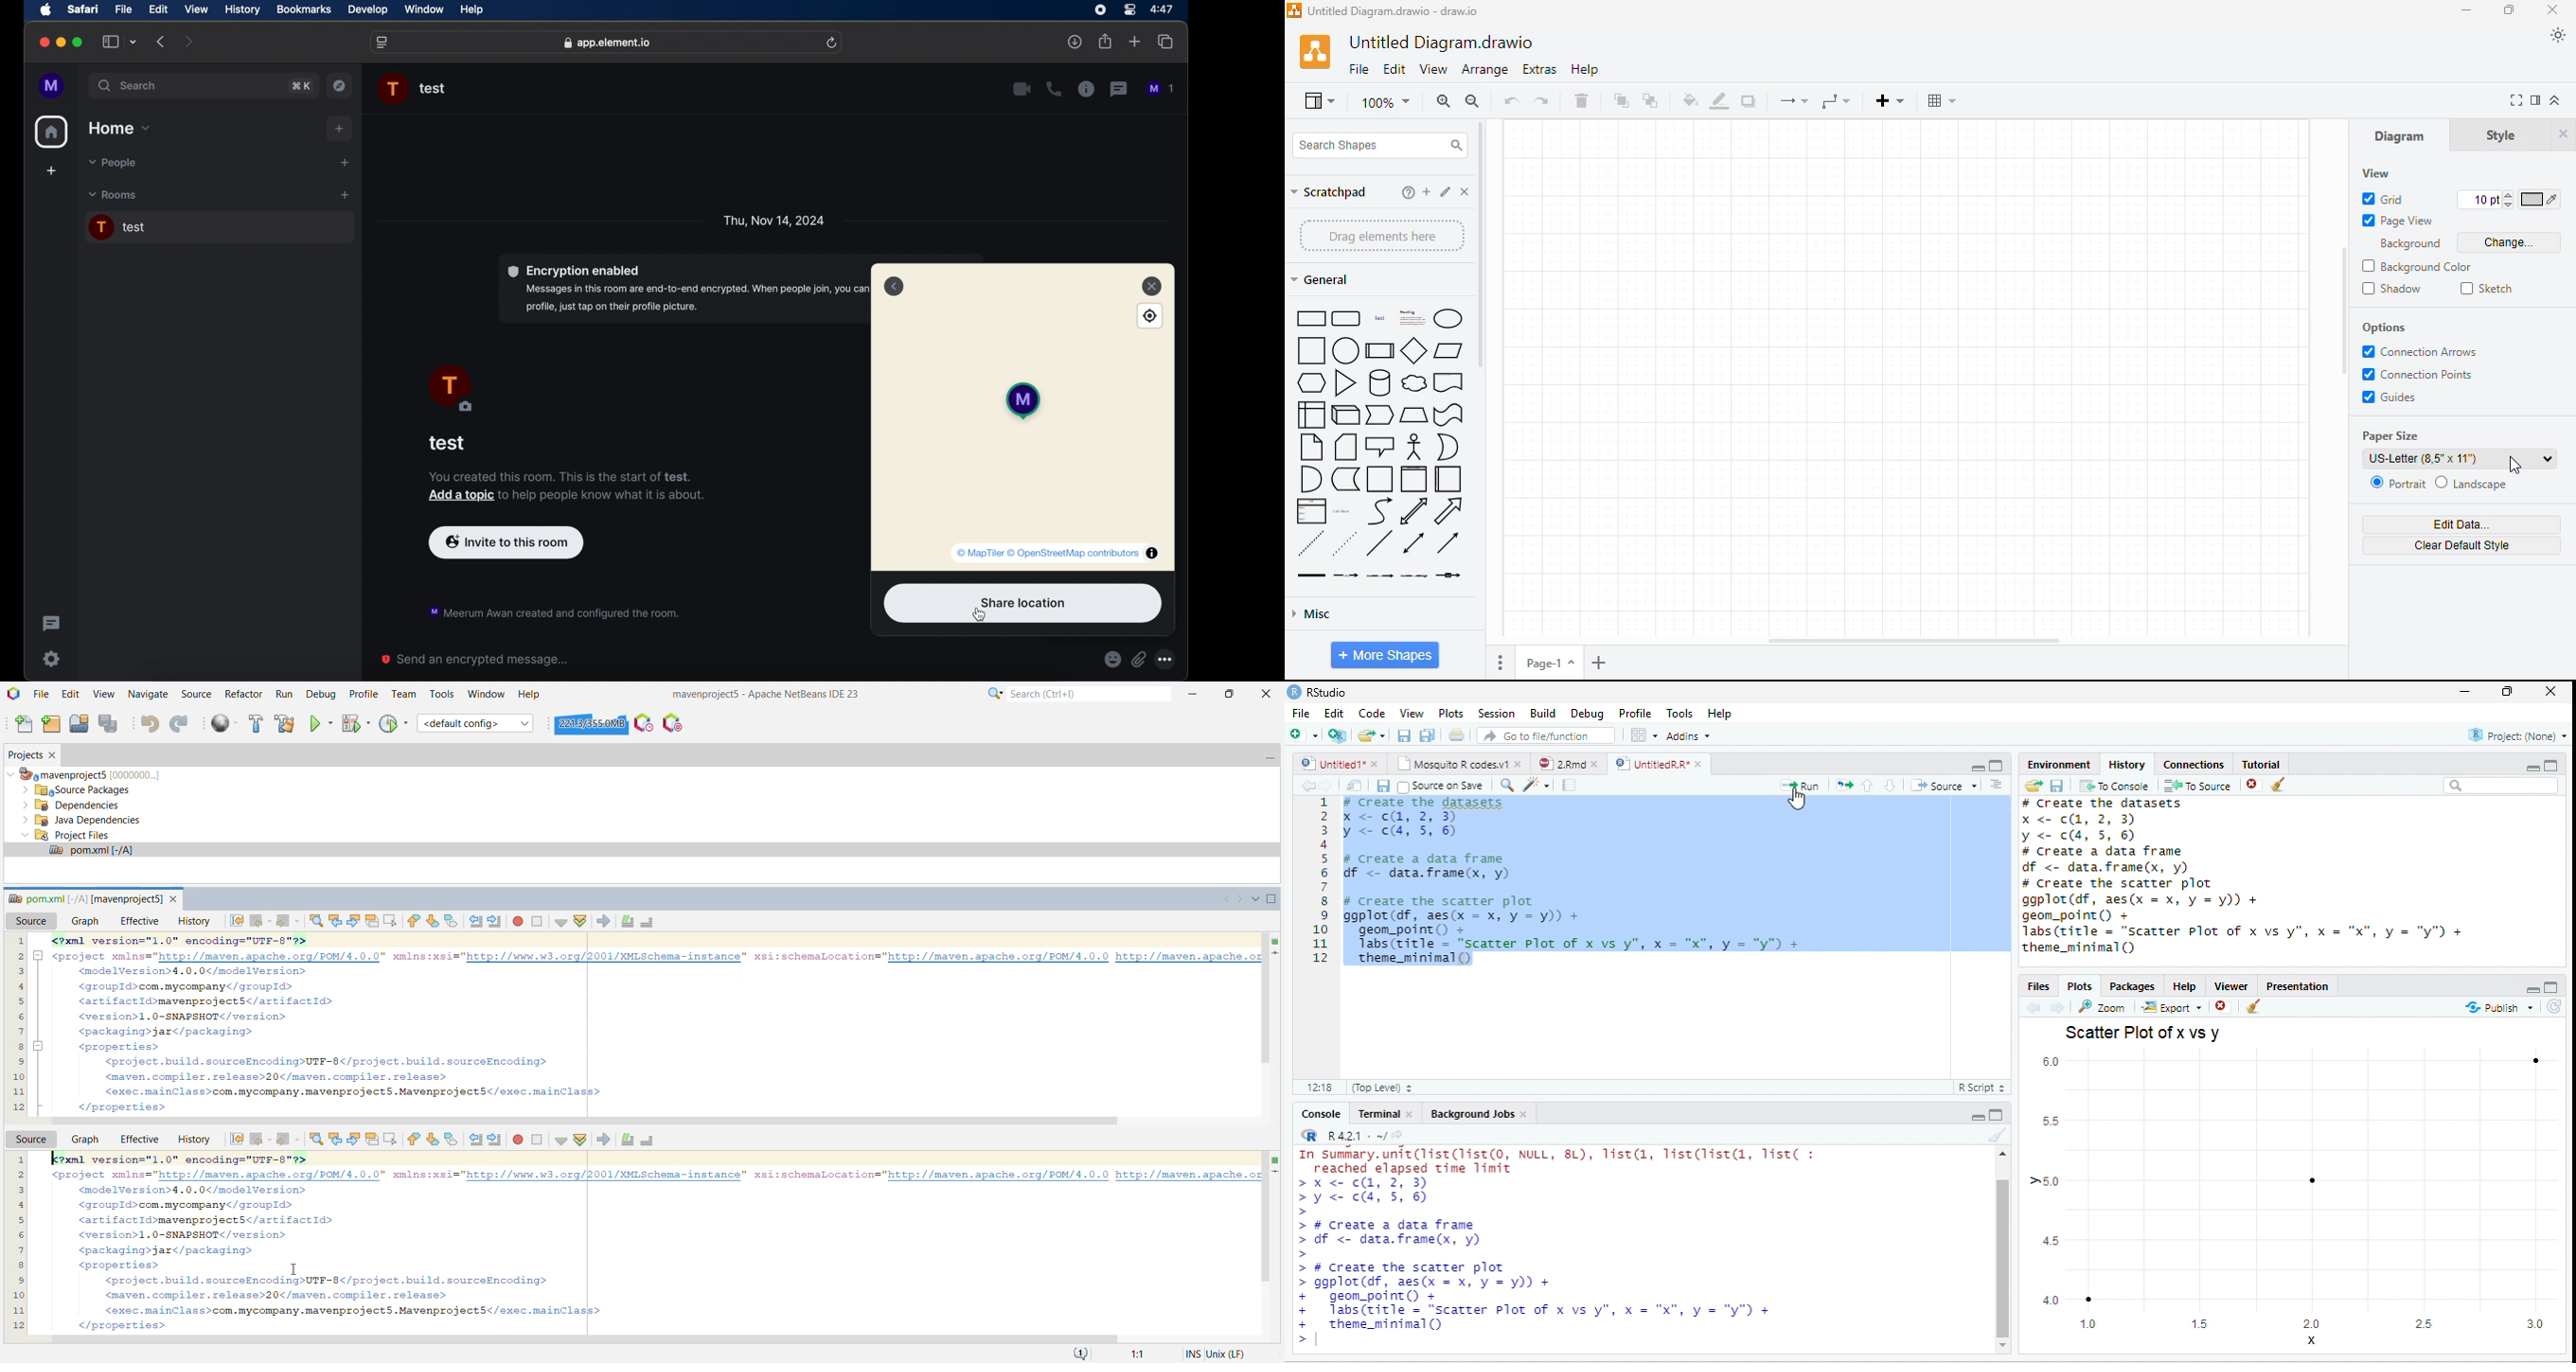 The image size is (2576, 1372). What do you see at coordinates (1307, 786) in the screenshot?
I see `Go back to previous source location` at bounding box center [1307, 786].